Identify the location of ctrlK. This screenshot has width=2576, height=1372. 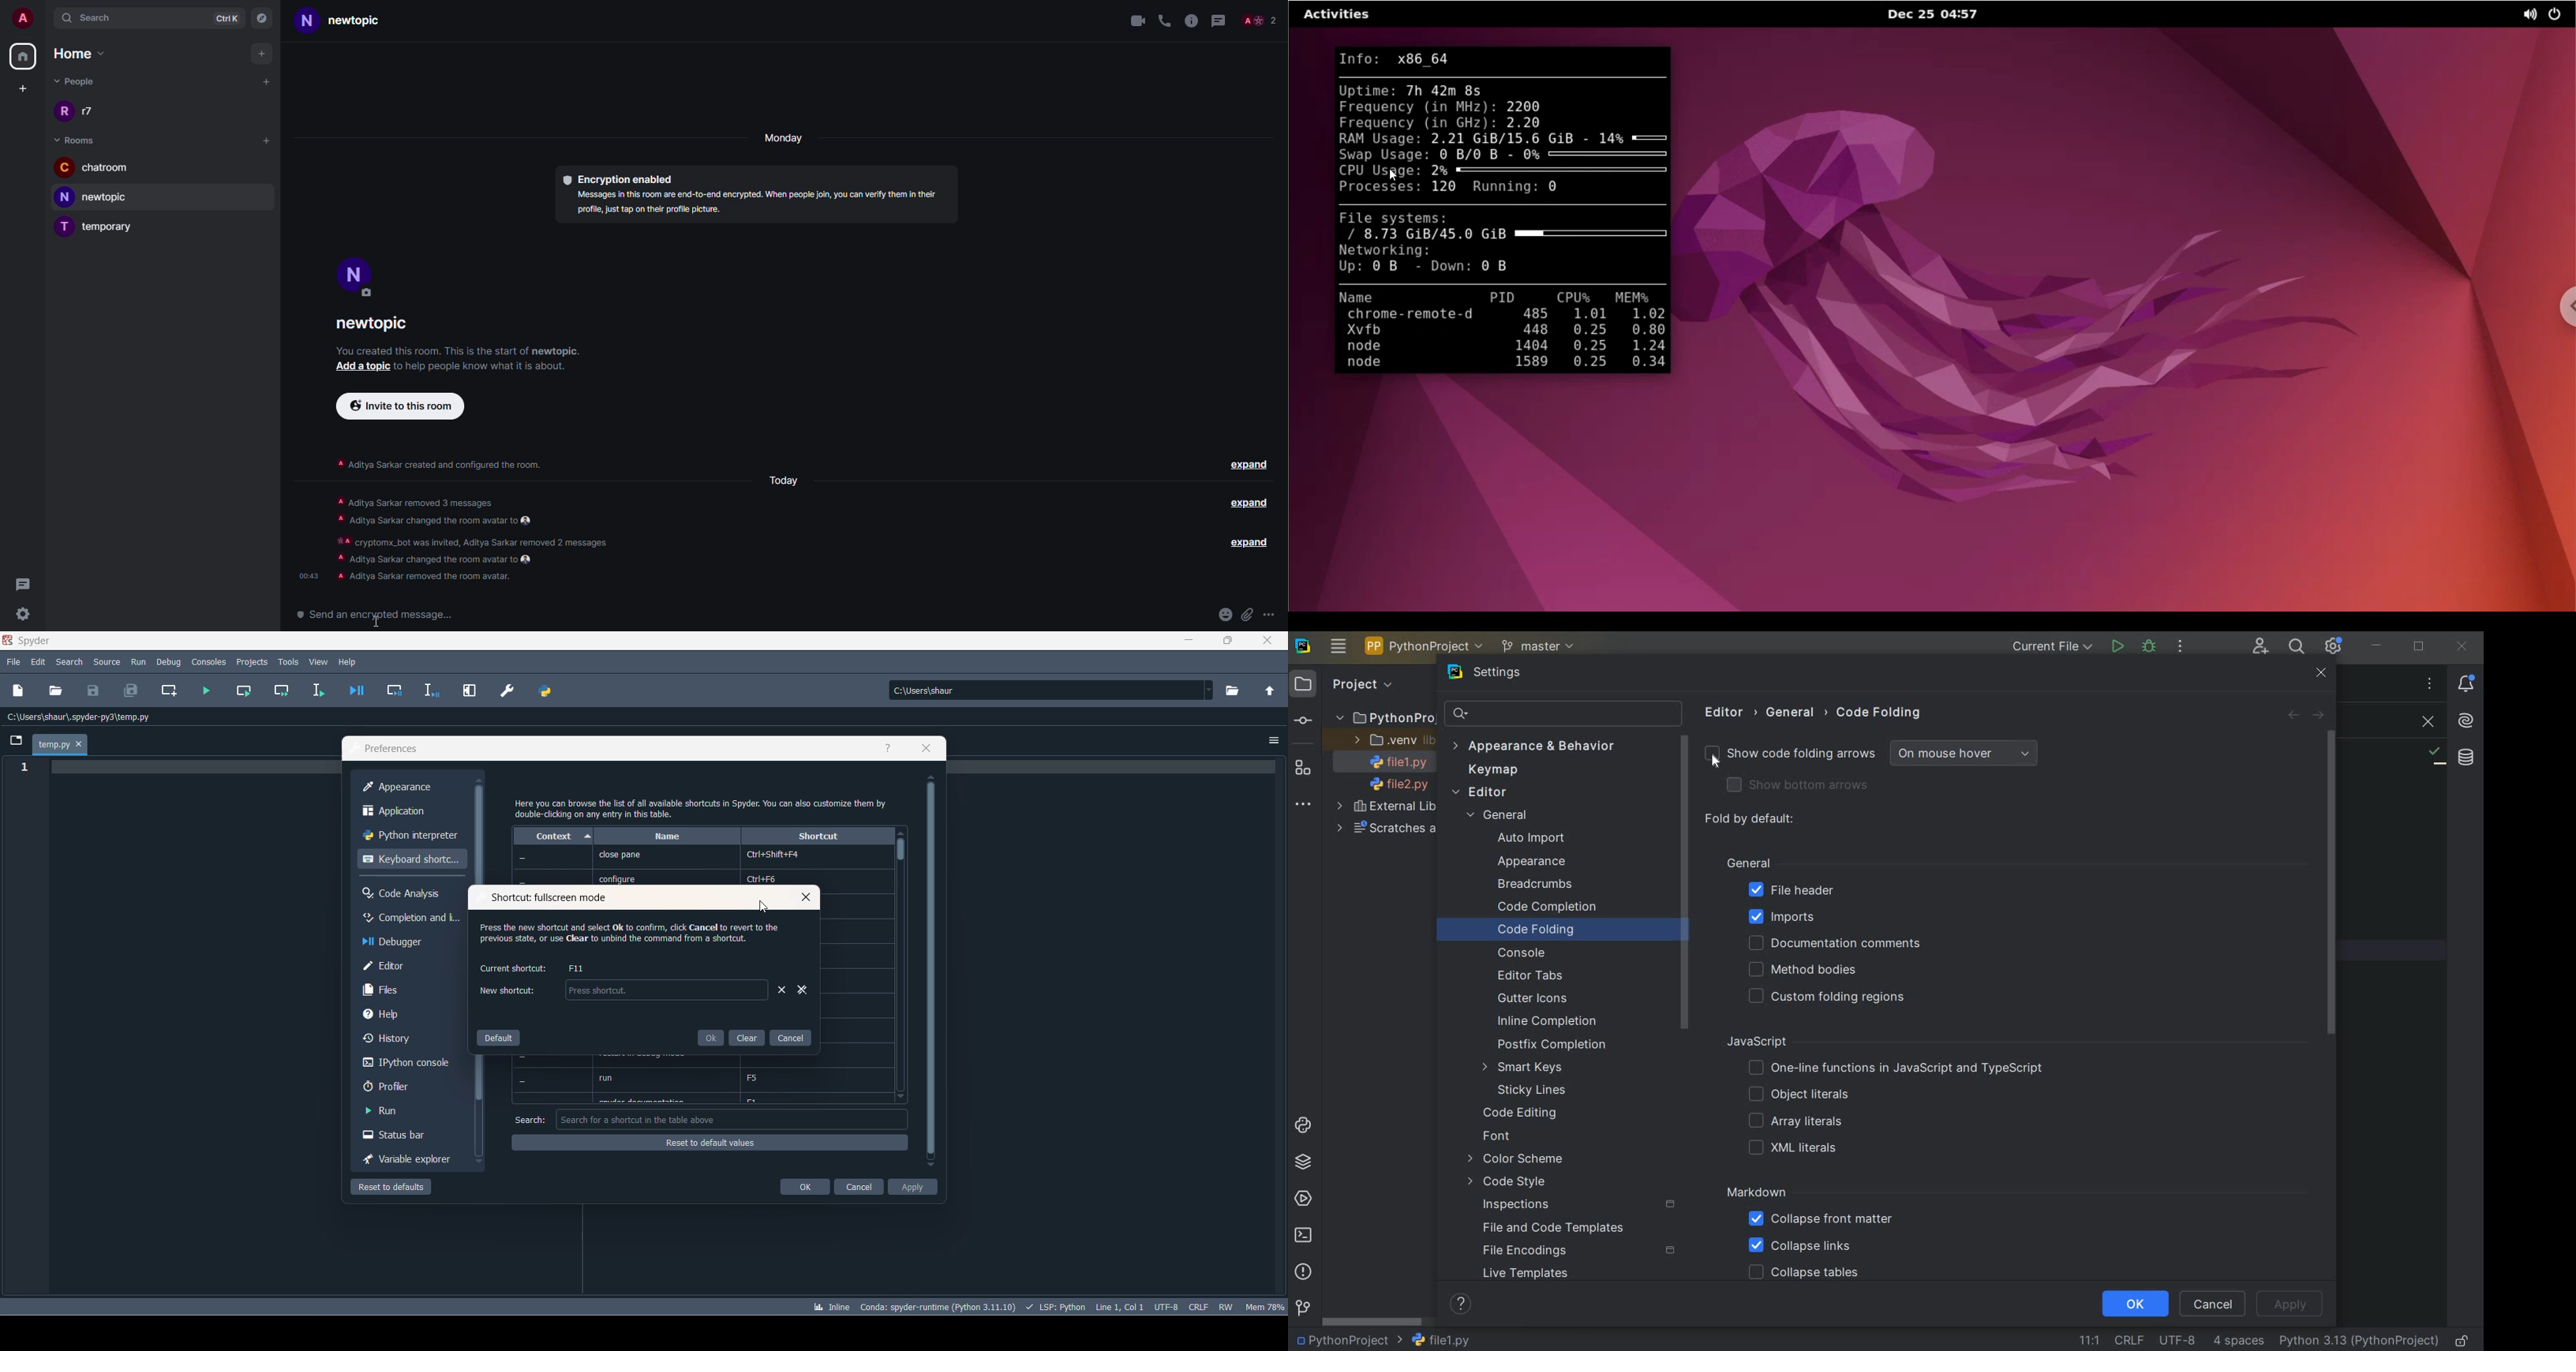
(227, 17).